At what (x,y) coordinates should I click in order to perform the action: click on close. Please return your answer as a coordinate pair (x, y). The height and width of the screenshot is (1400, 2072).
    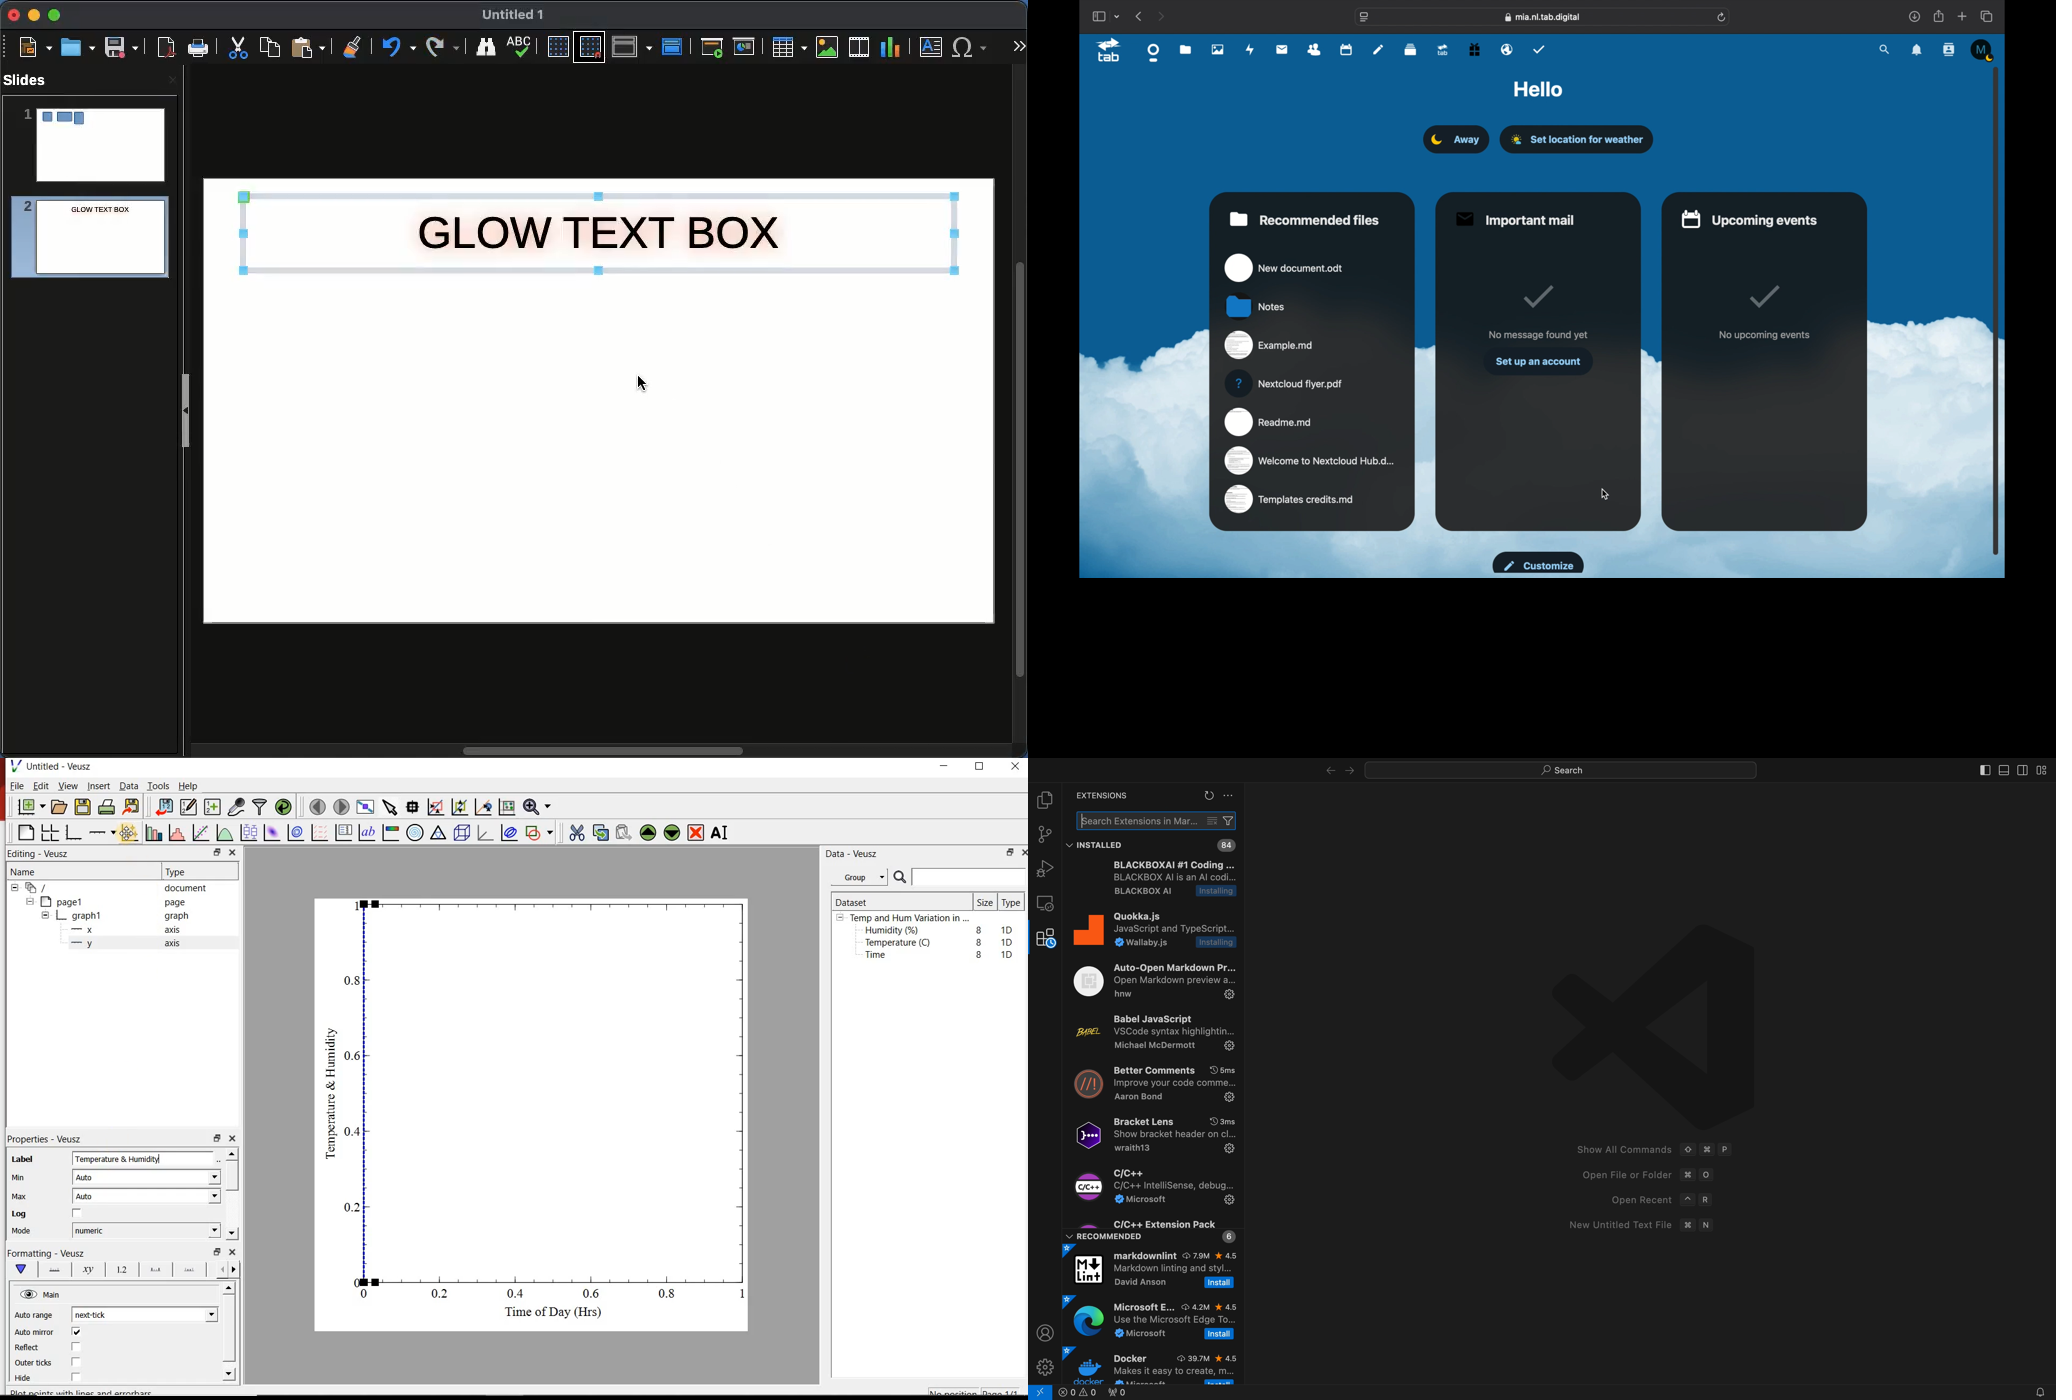
    Looking at the image, I should click on (1016, 767).